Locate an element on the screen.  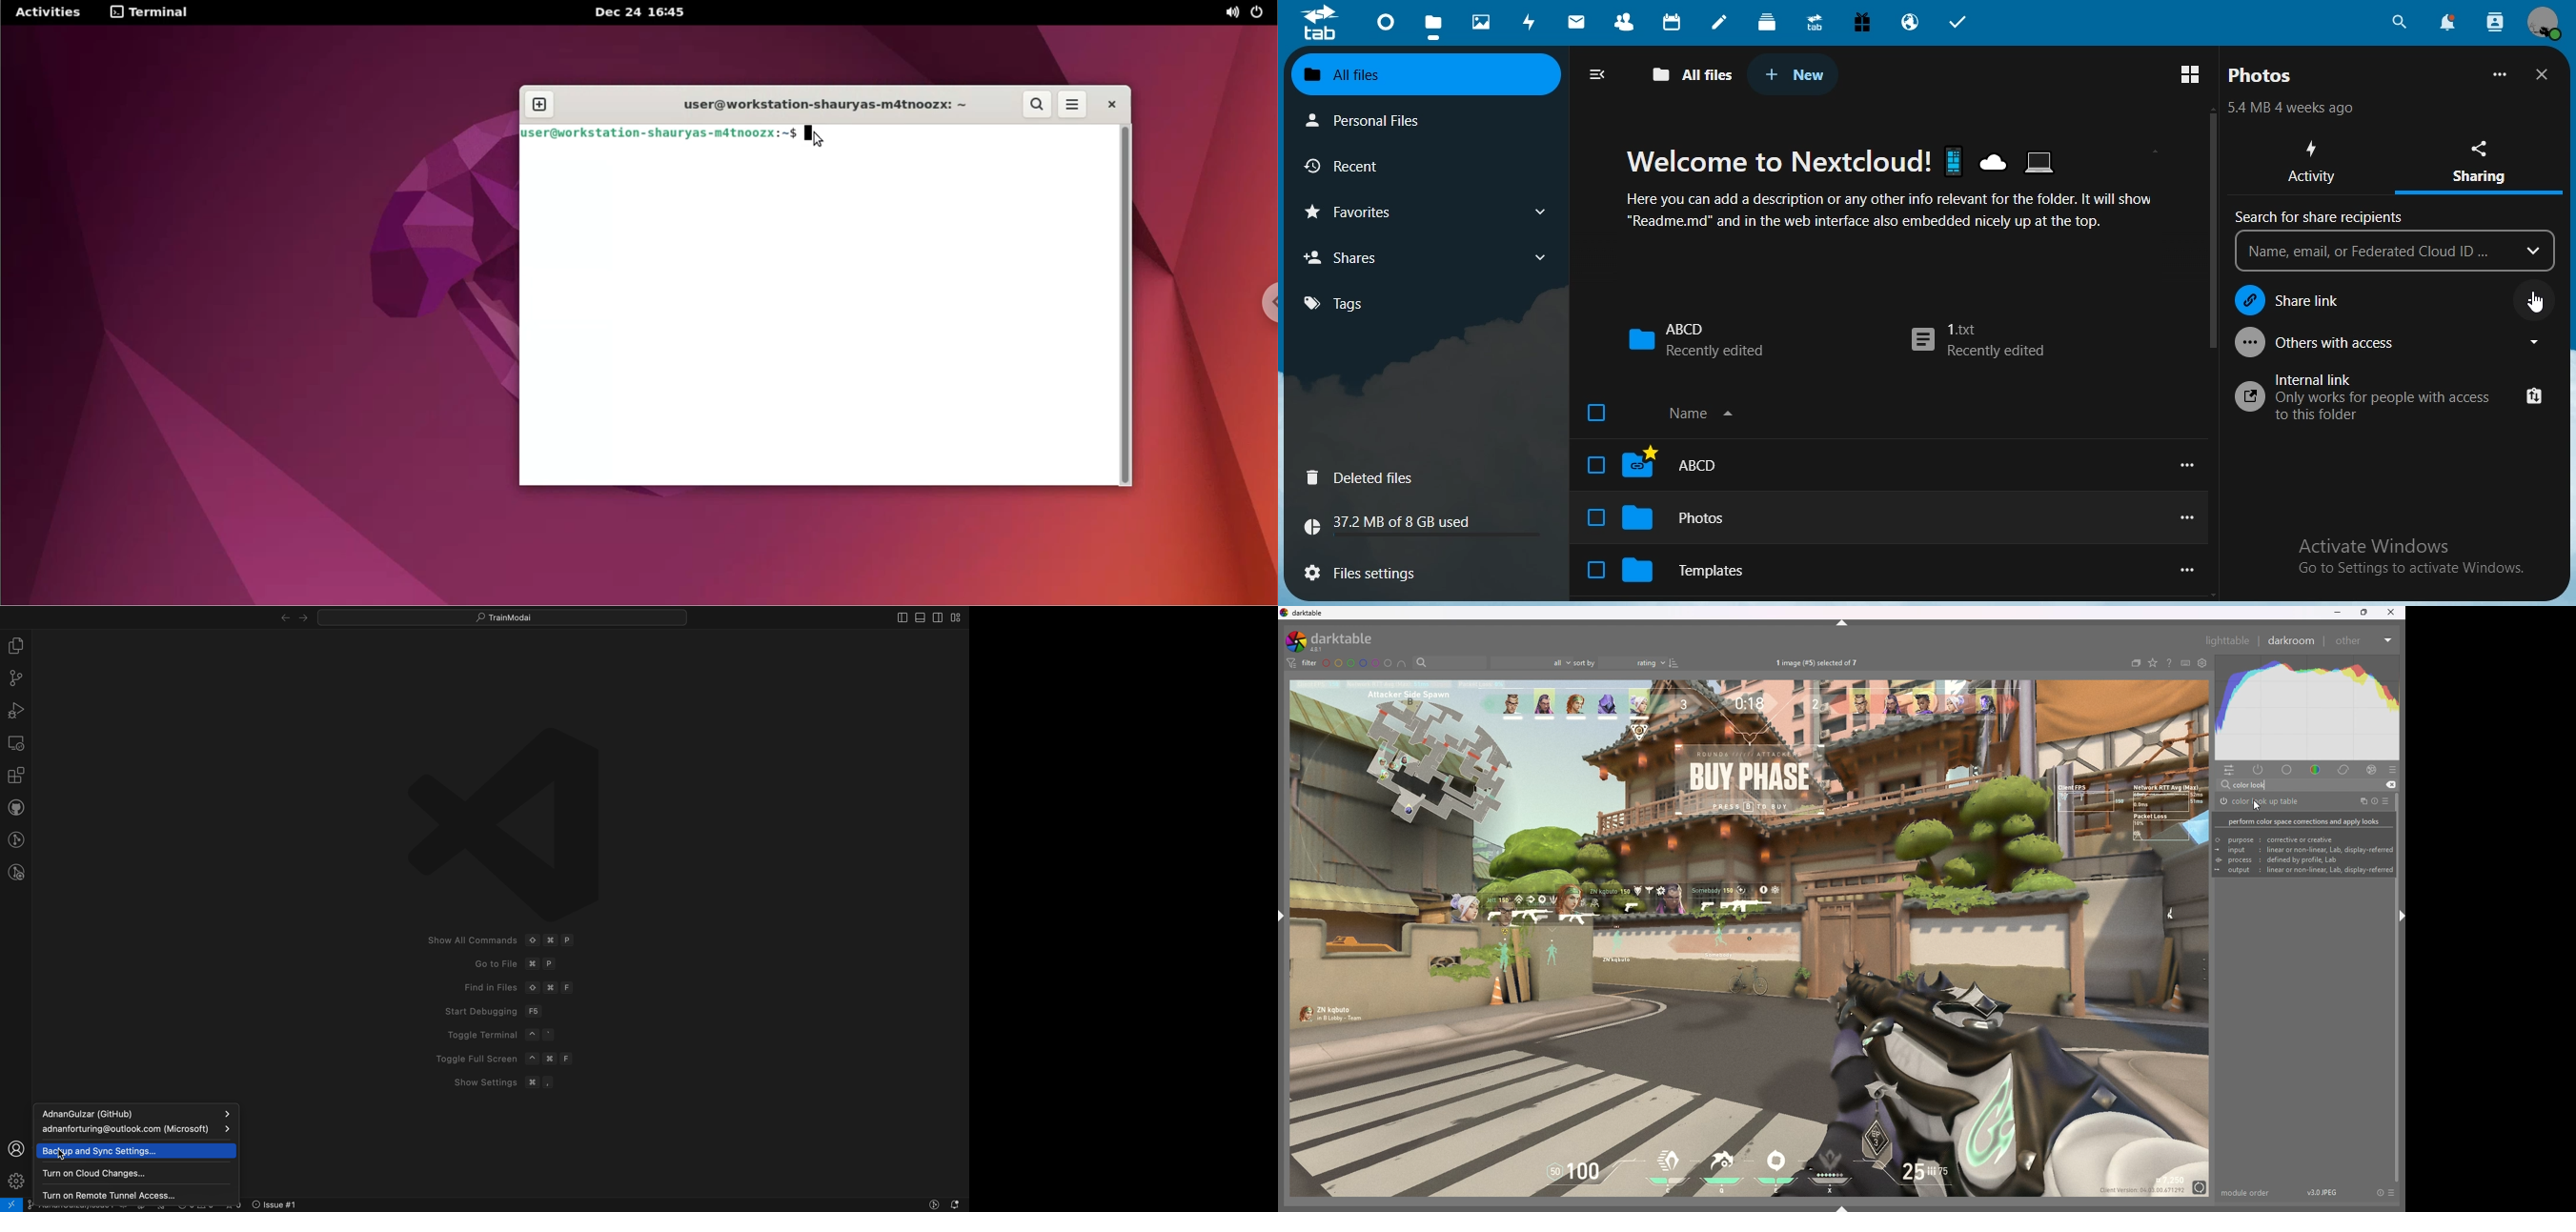
Templates is located at coordinates (1693, 570).